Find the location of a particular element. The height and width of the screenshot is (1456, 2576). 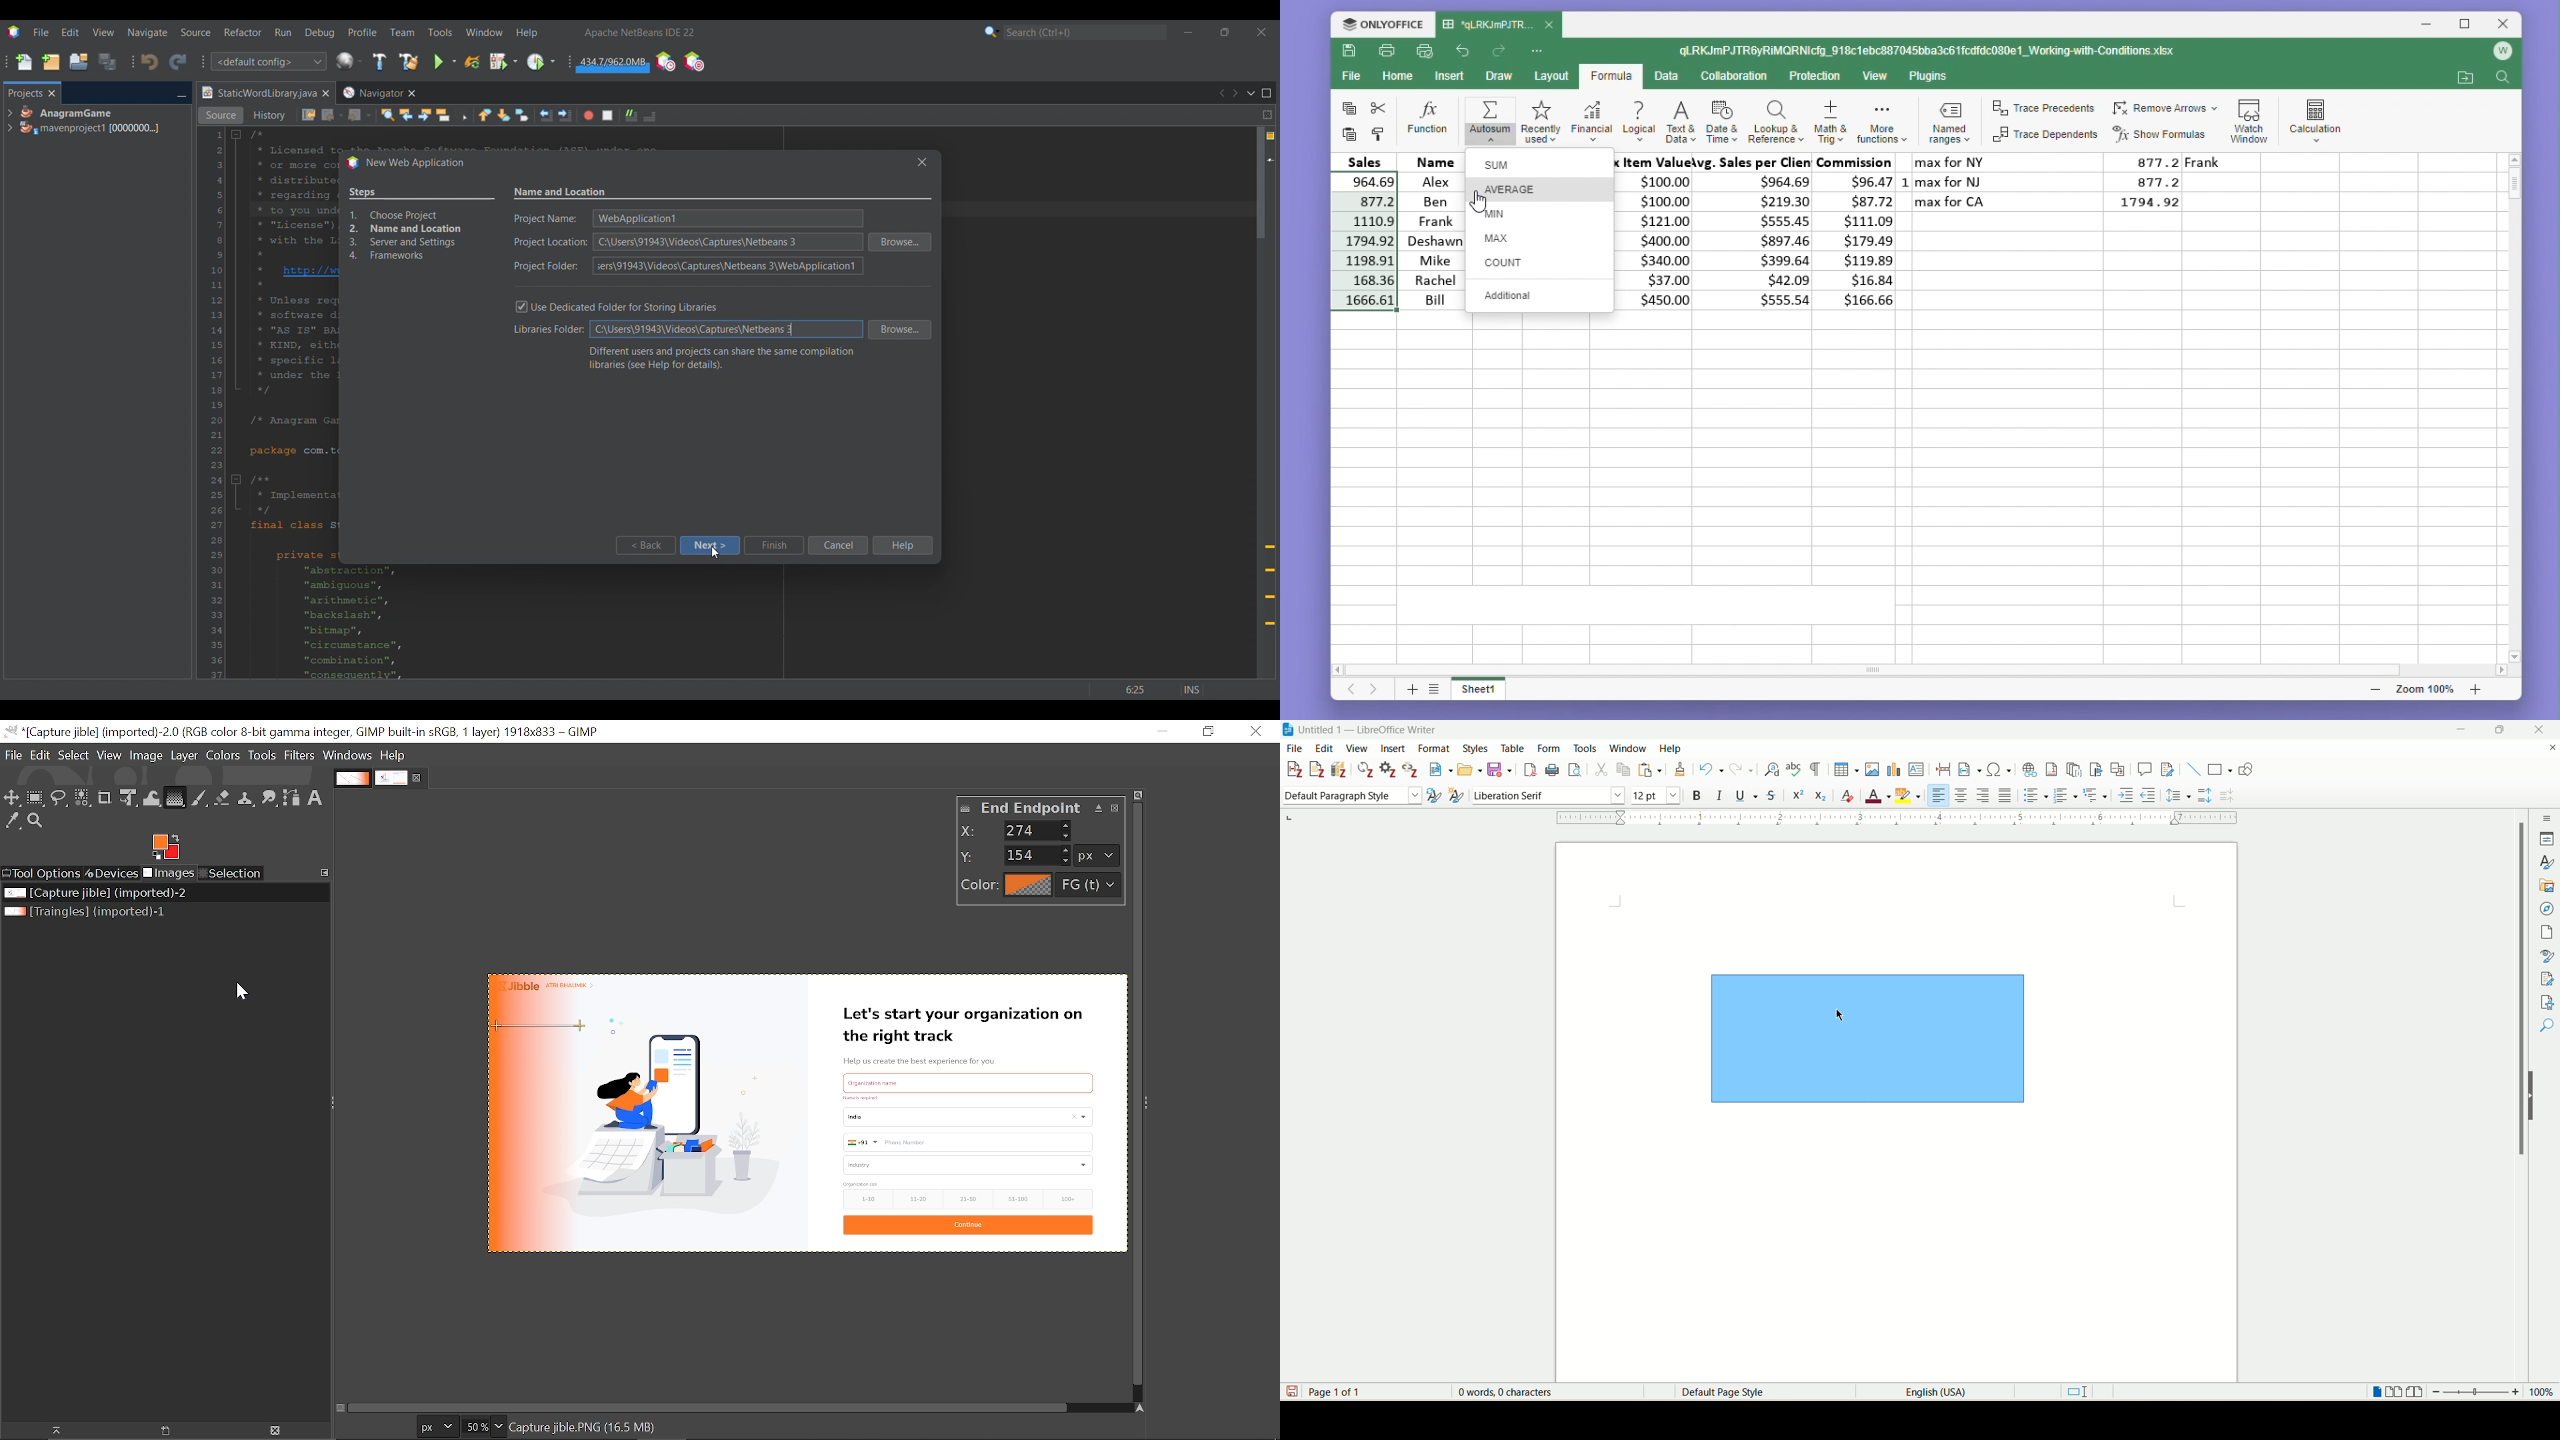

max for NY 877.2 Frank is located at coordinates (2075, 161).